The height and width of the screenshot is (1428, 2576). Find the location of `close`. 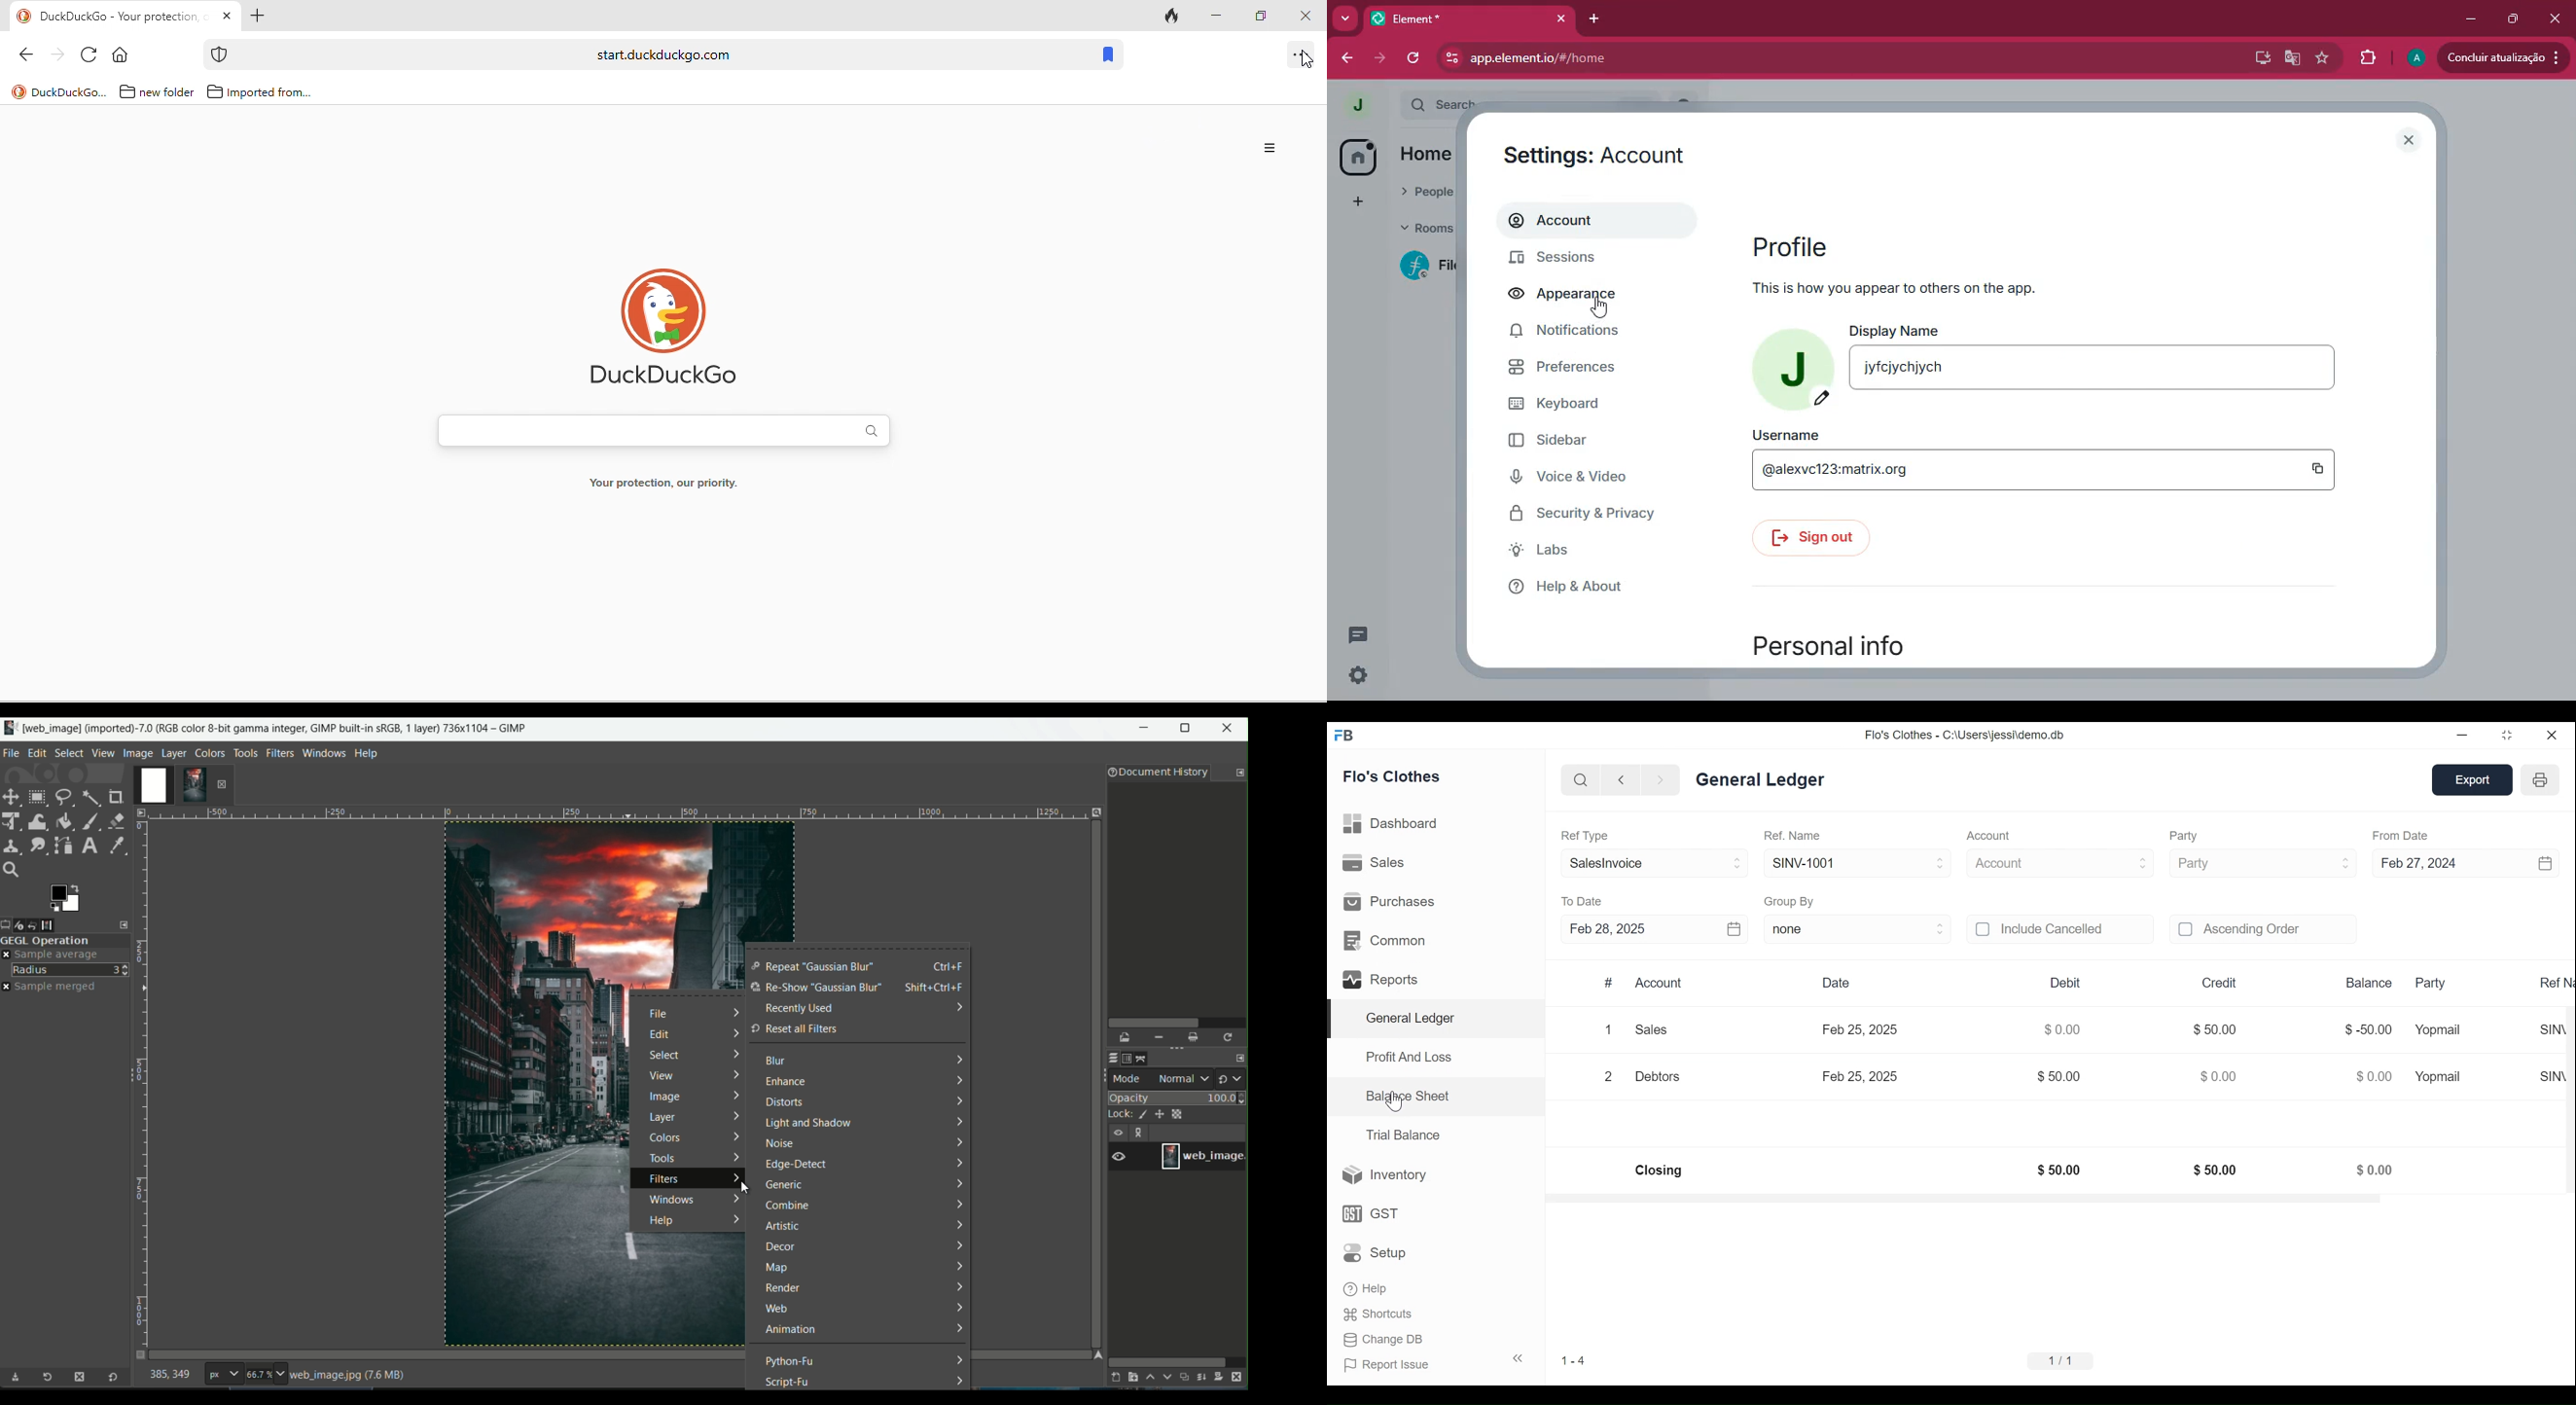

close is located at coordinates (2412, 141).